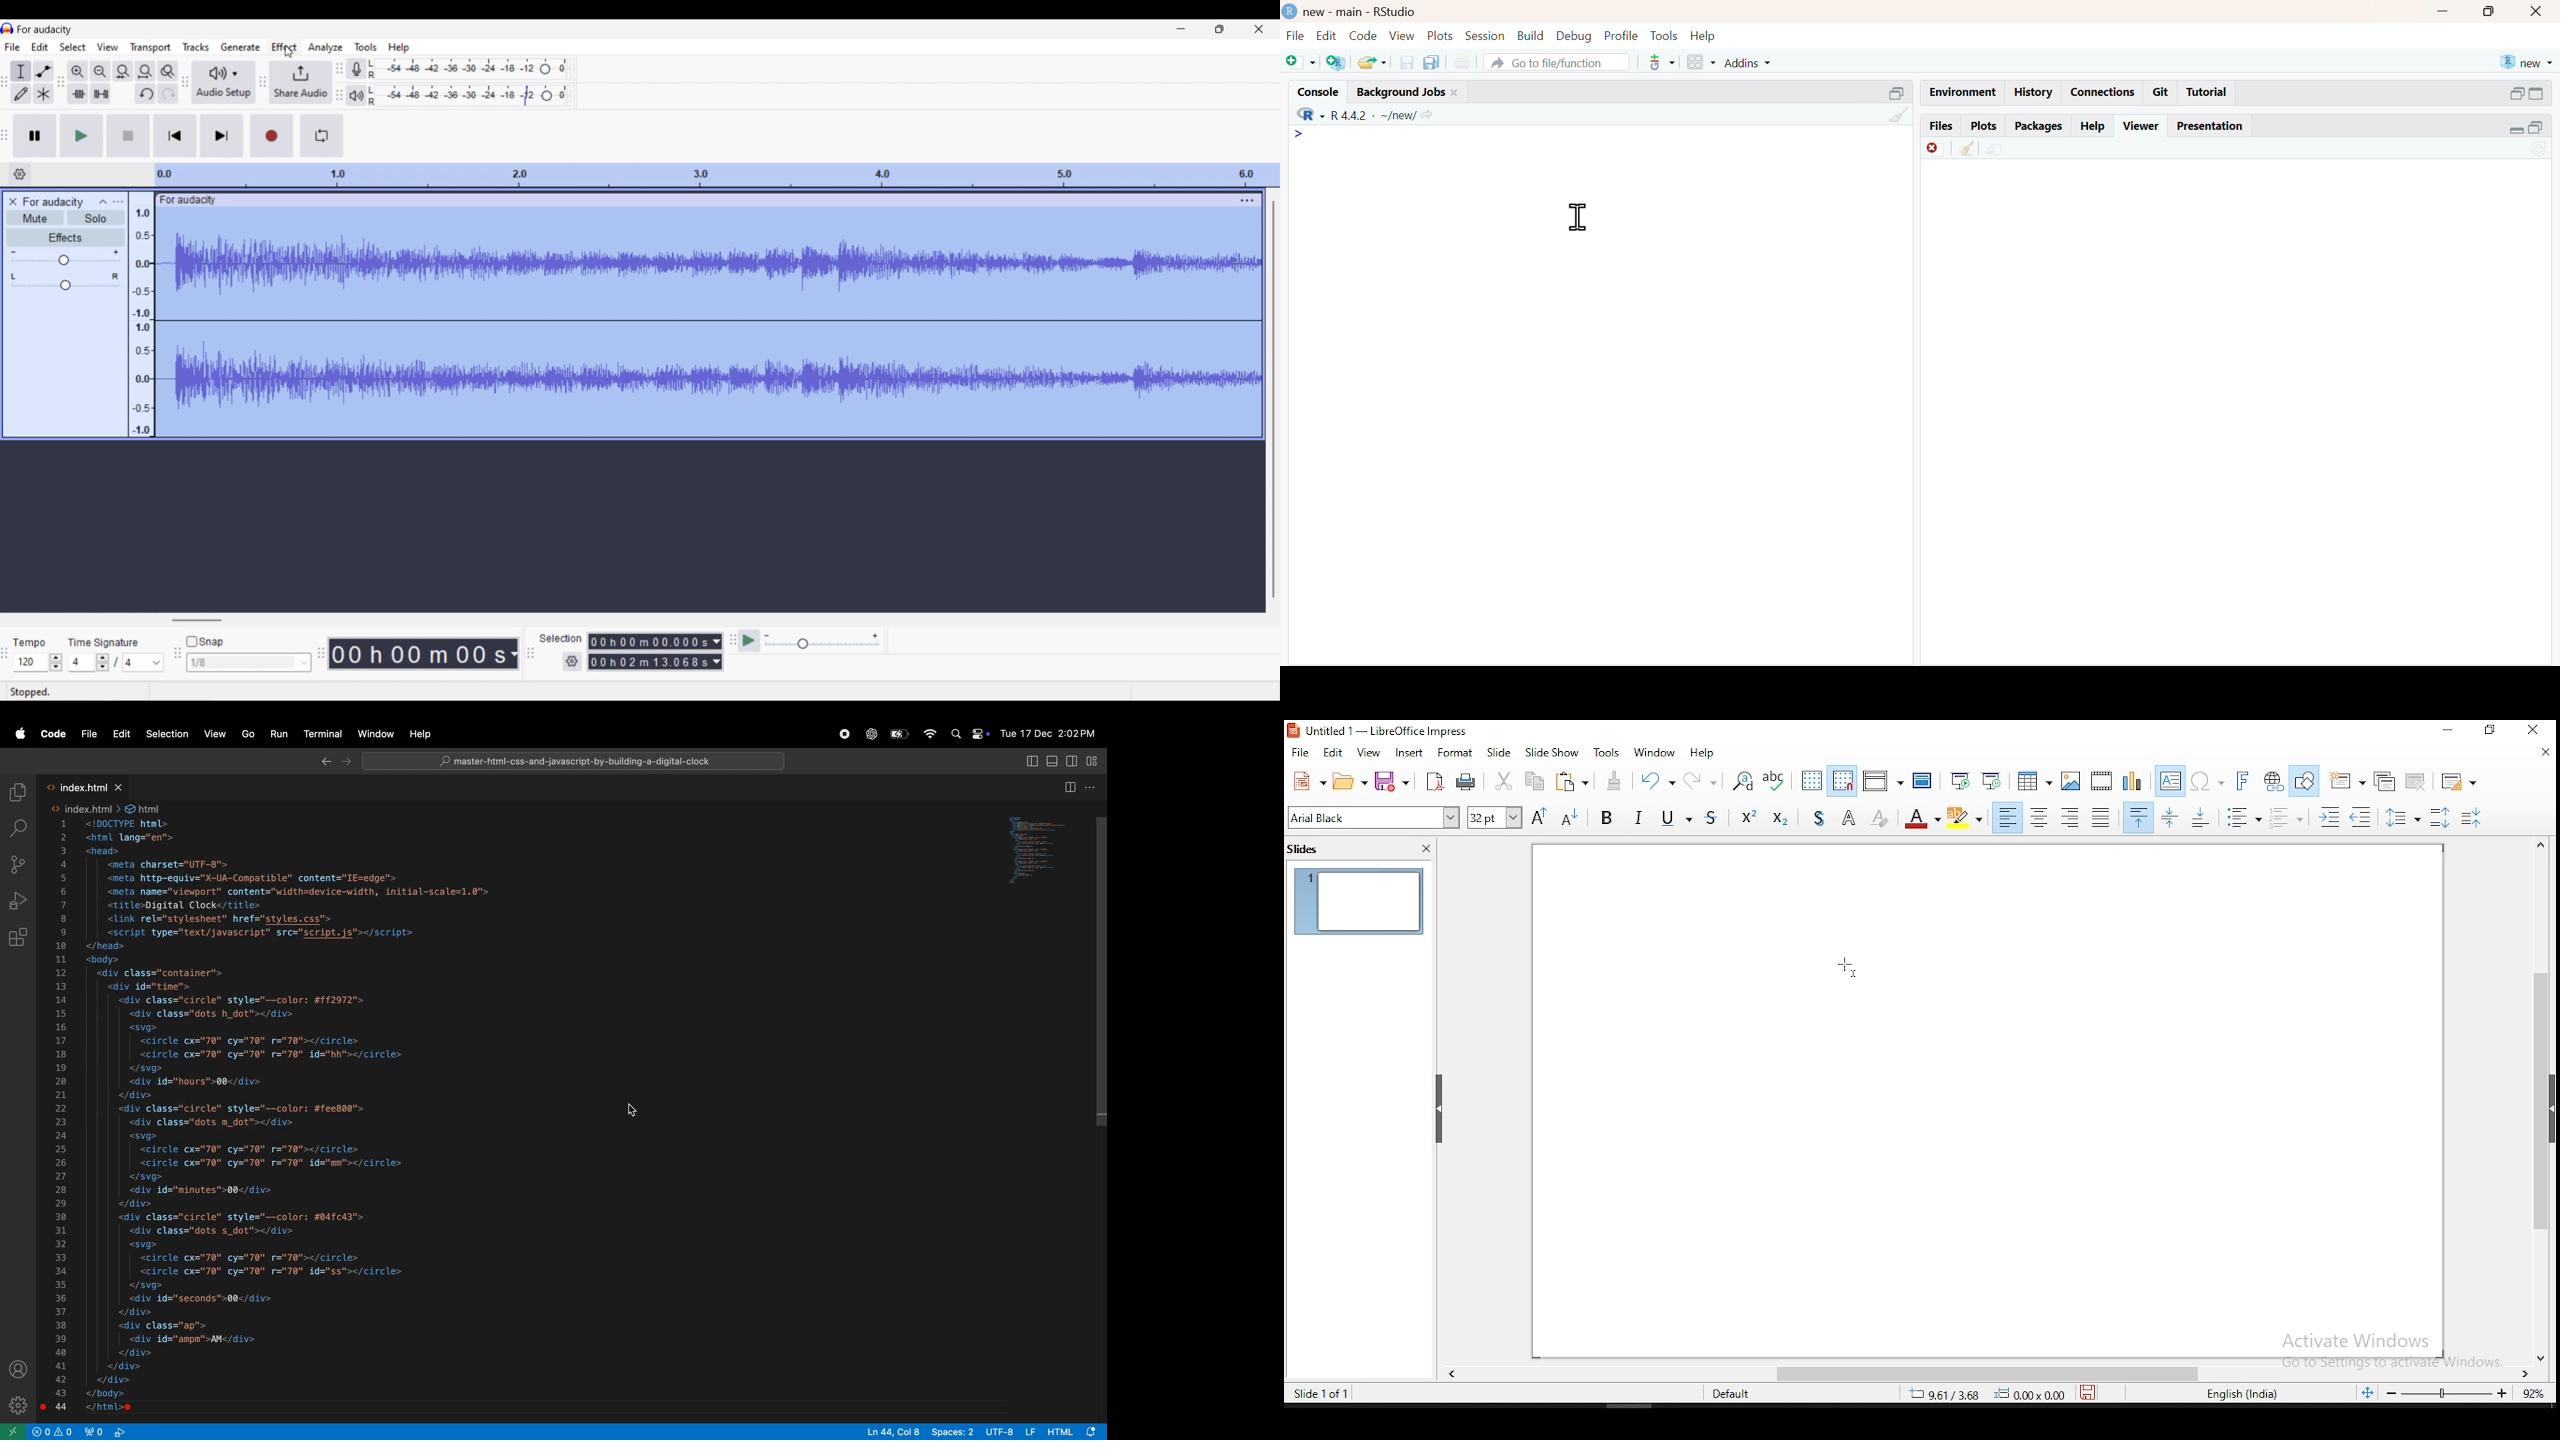  Describe the element at coordinates (1896, 94) in the screenshot. I see `open in separate window` at that location.